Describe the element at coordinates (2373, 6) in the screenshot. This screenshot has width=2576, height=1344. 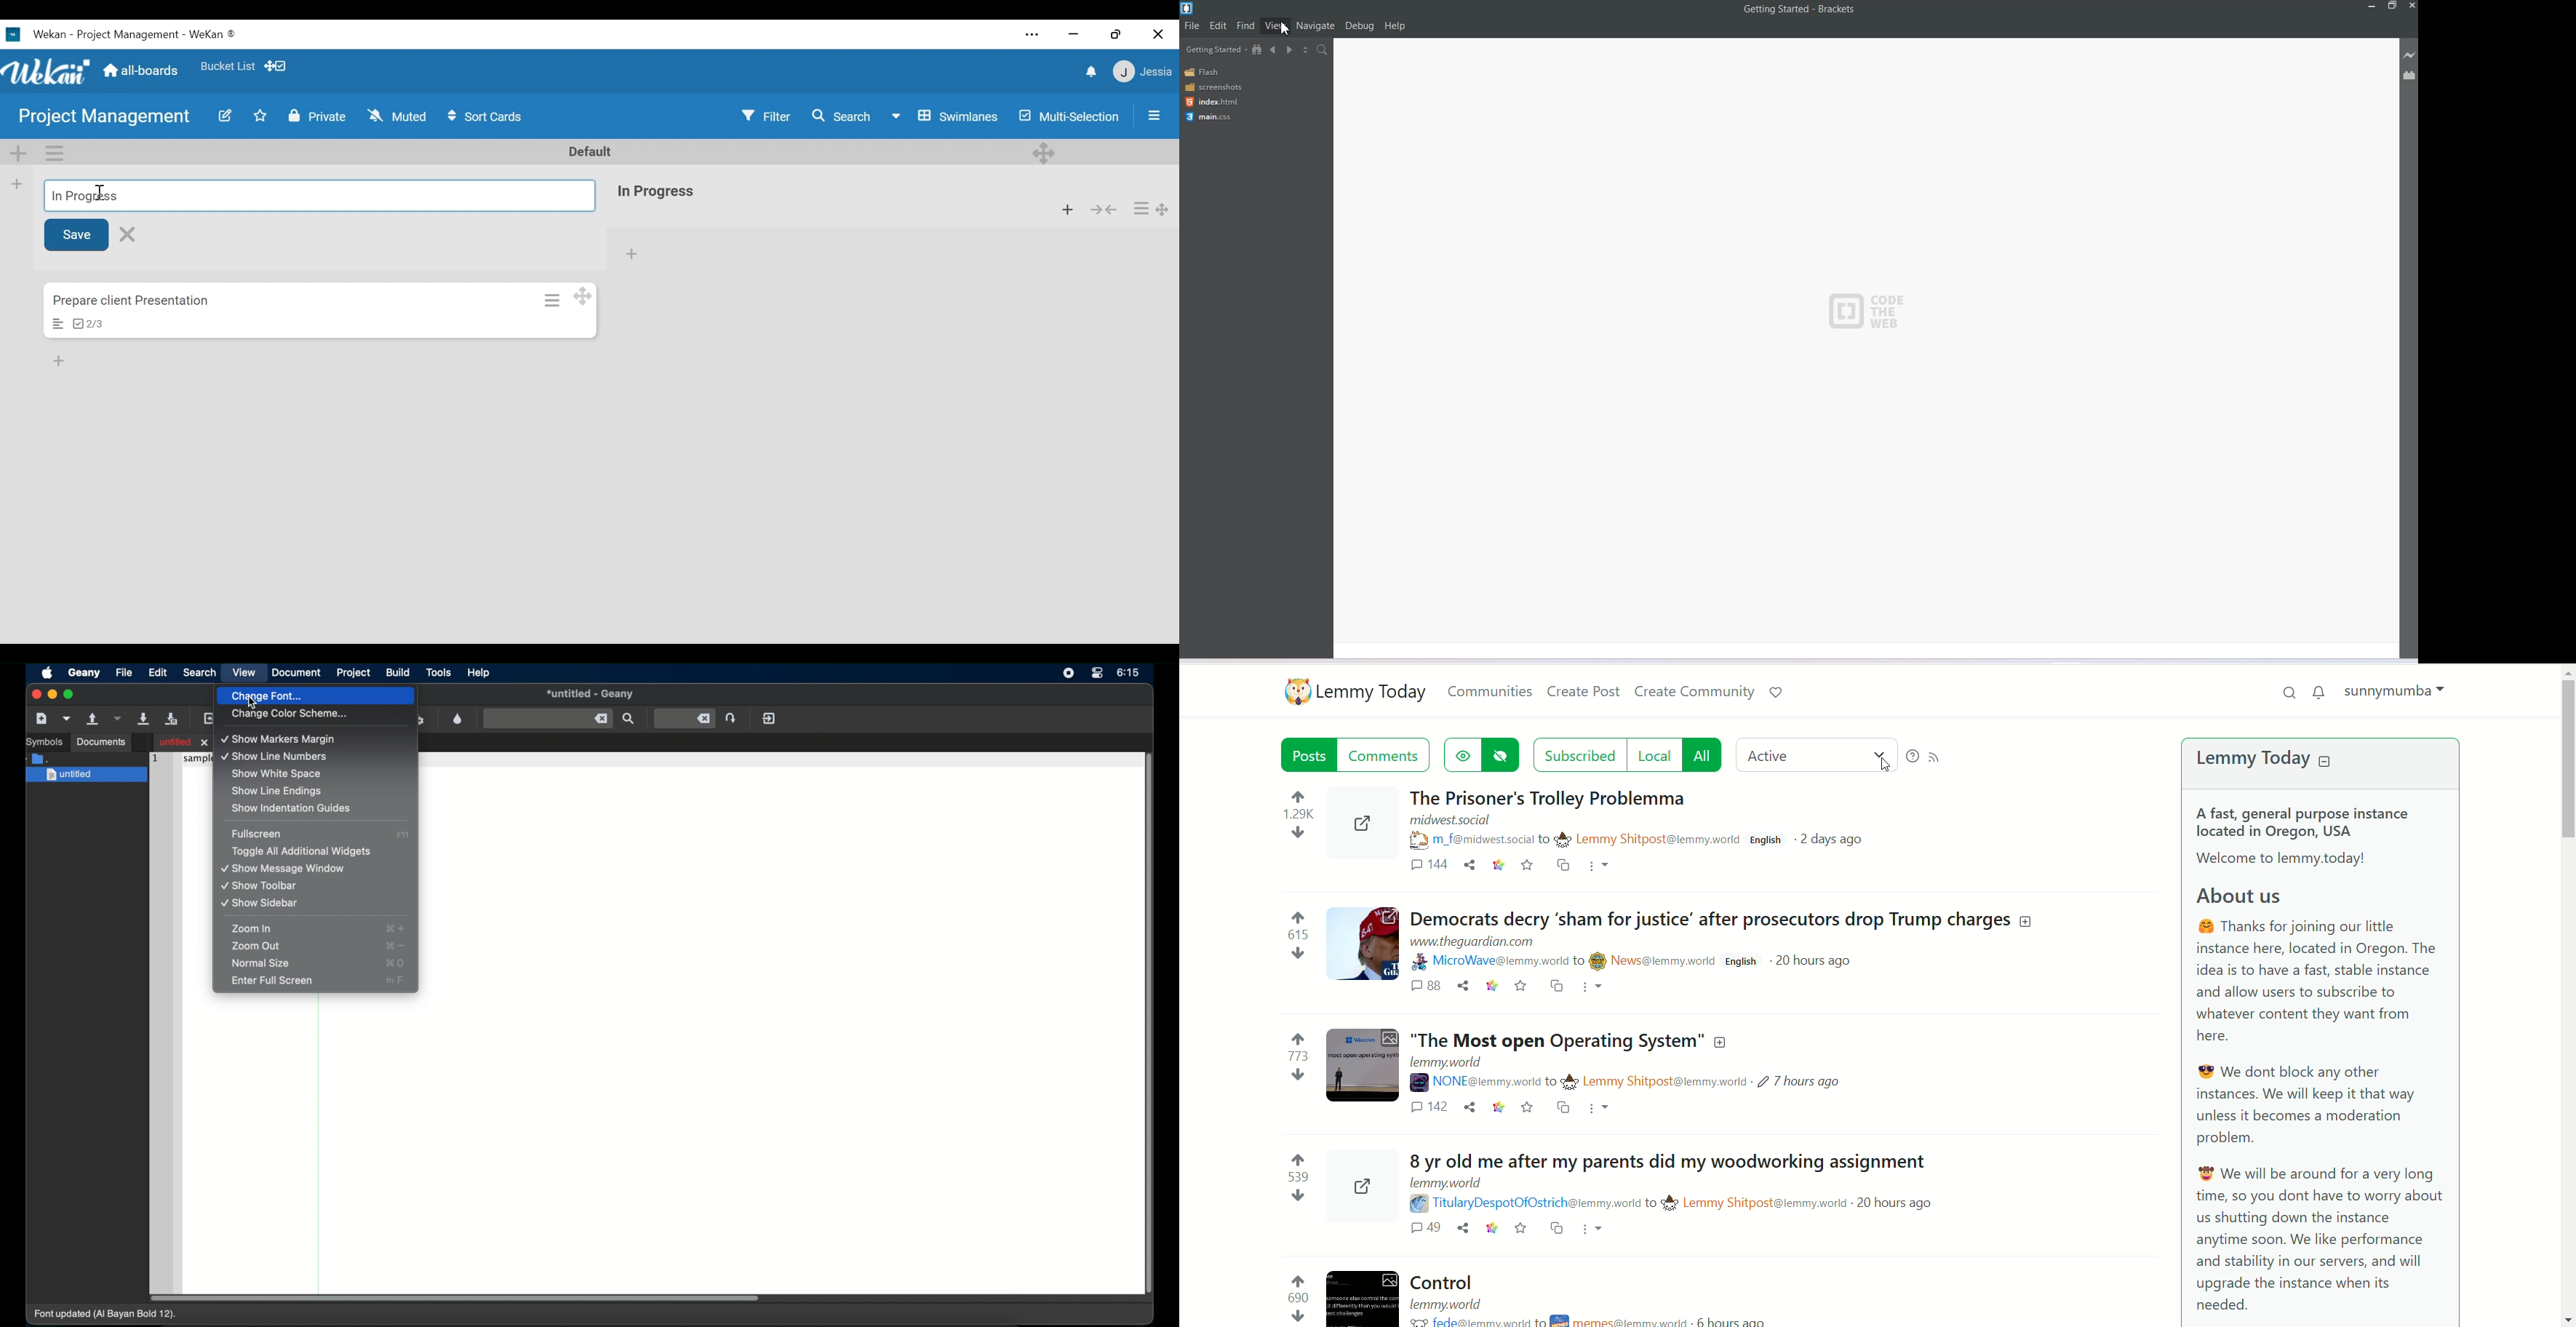
I see `Minimize` at that location.